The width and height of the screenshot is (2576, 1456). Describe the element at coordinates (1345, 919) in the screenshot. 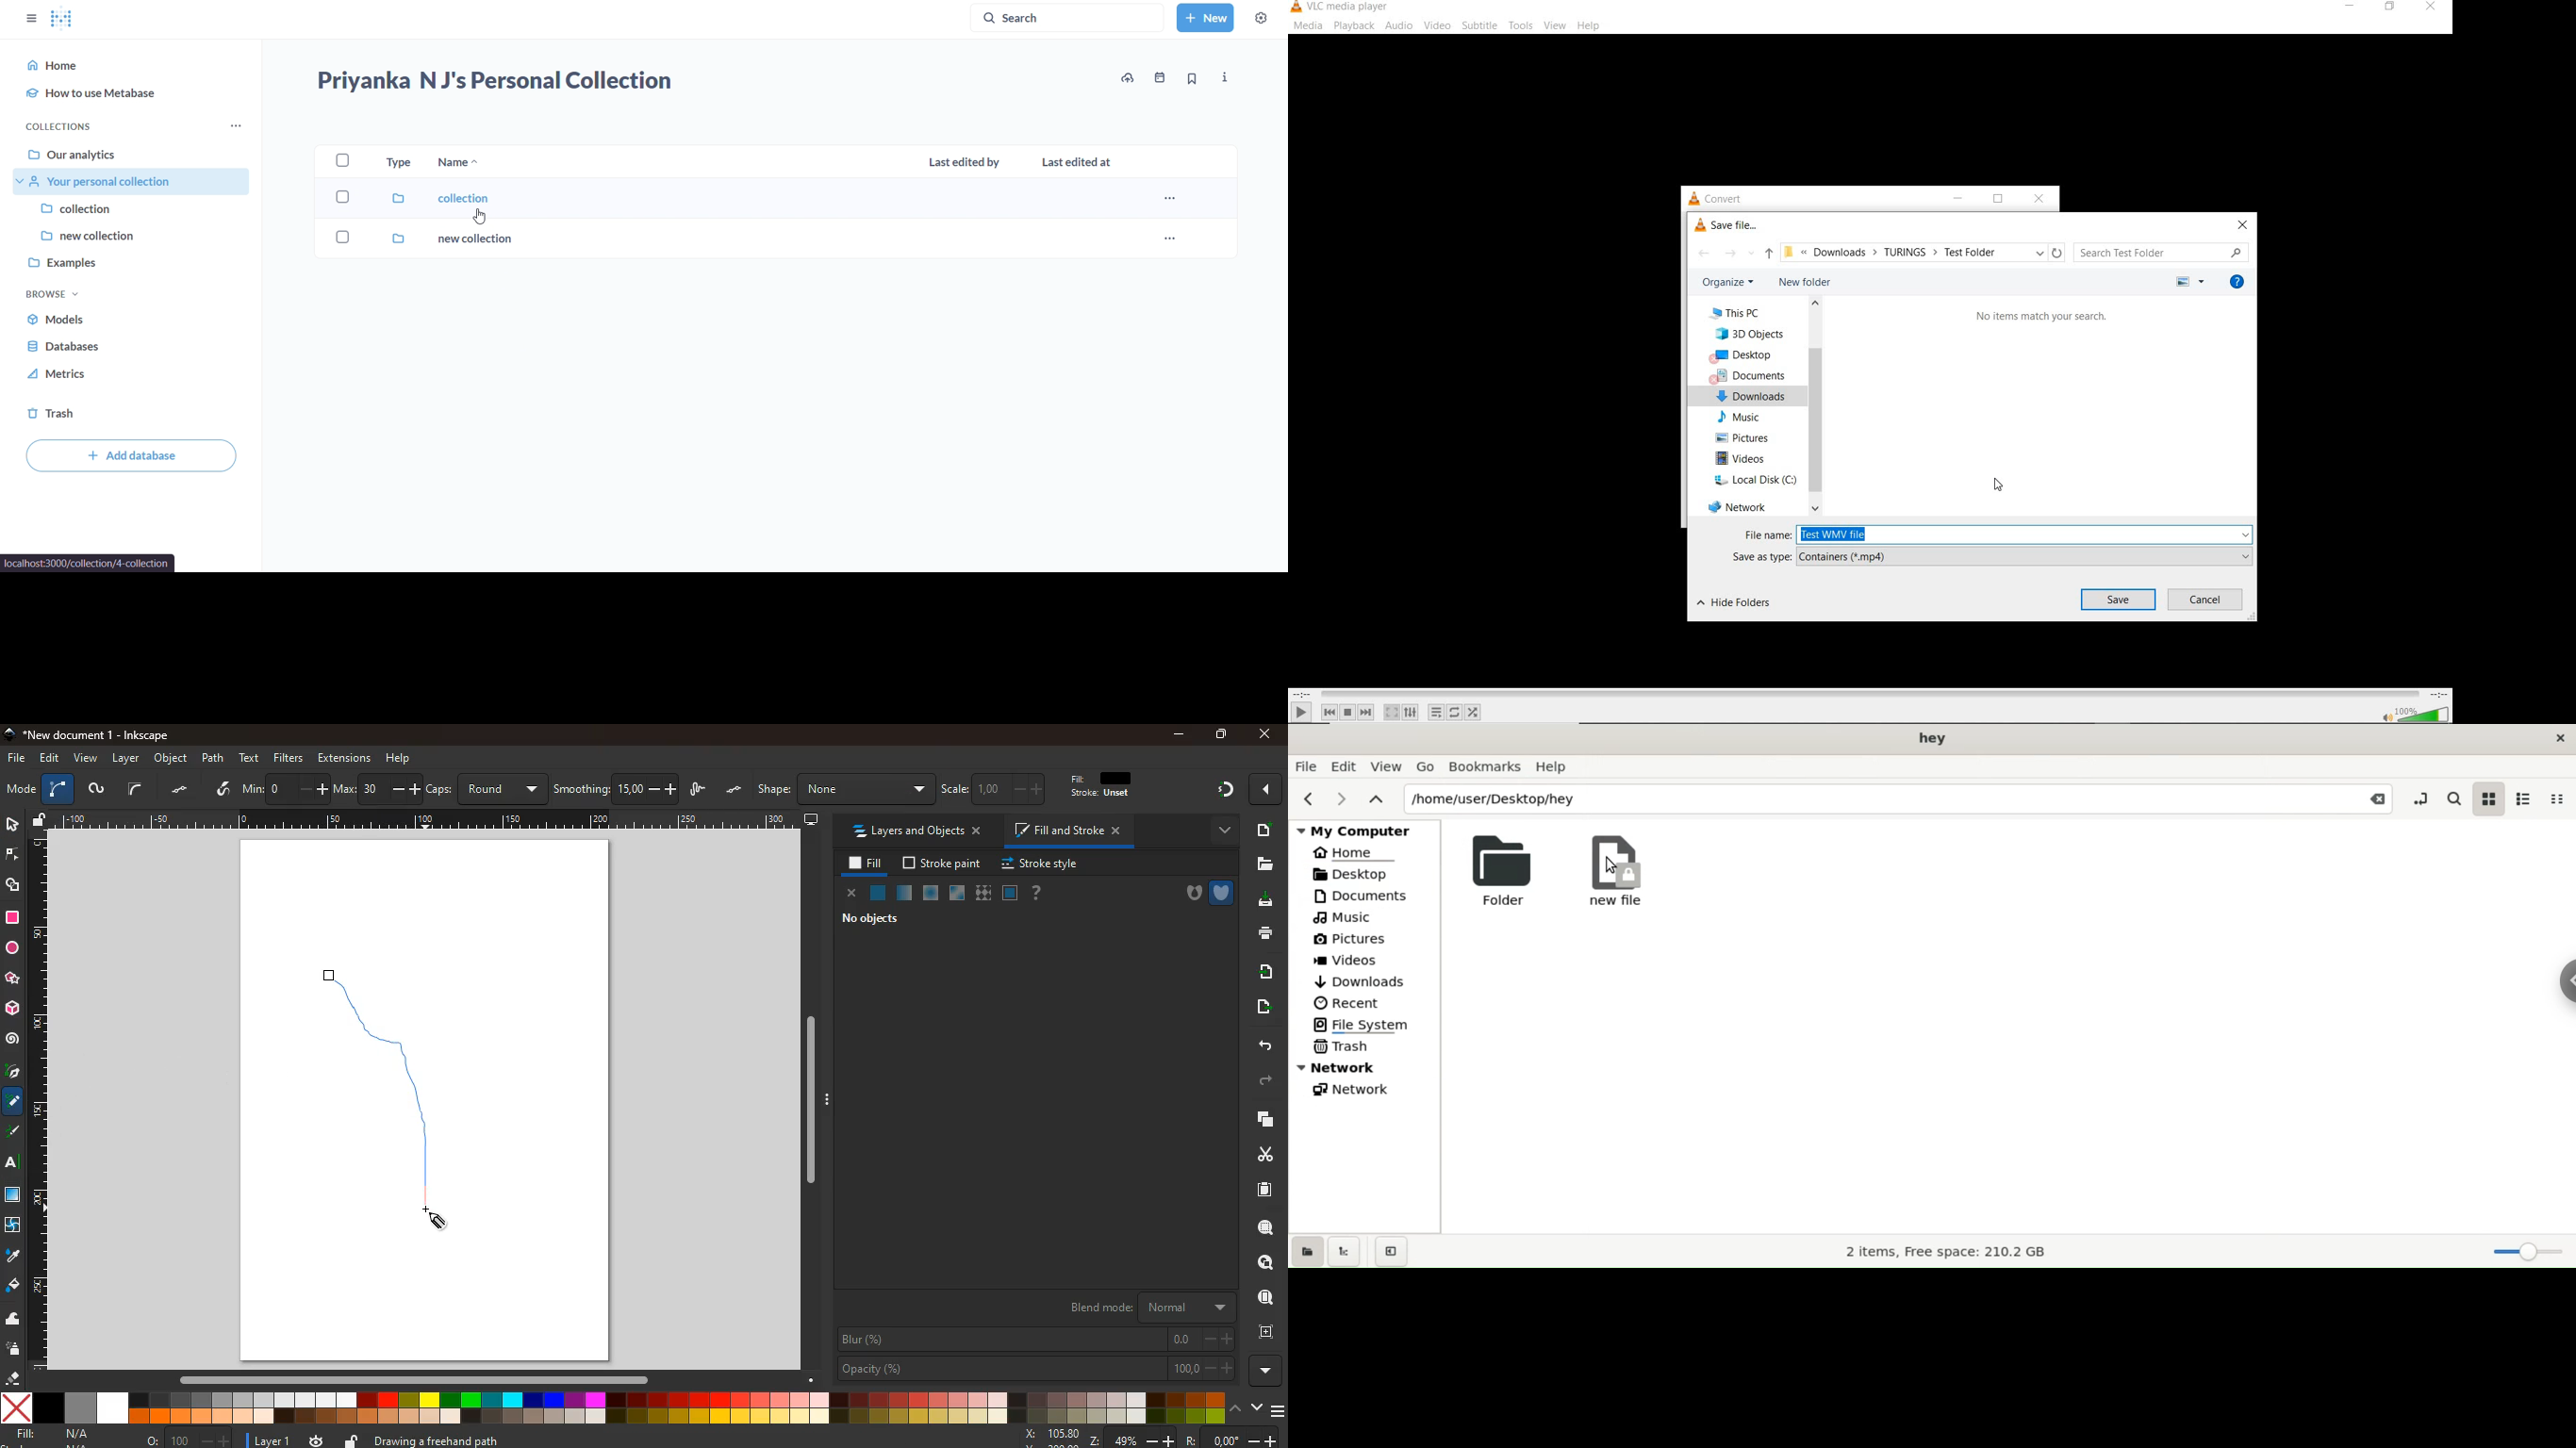

I see `Music` at that location.